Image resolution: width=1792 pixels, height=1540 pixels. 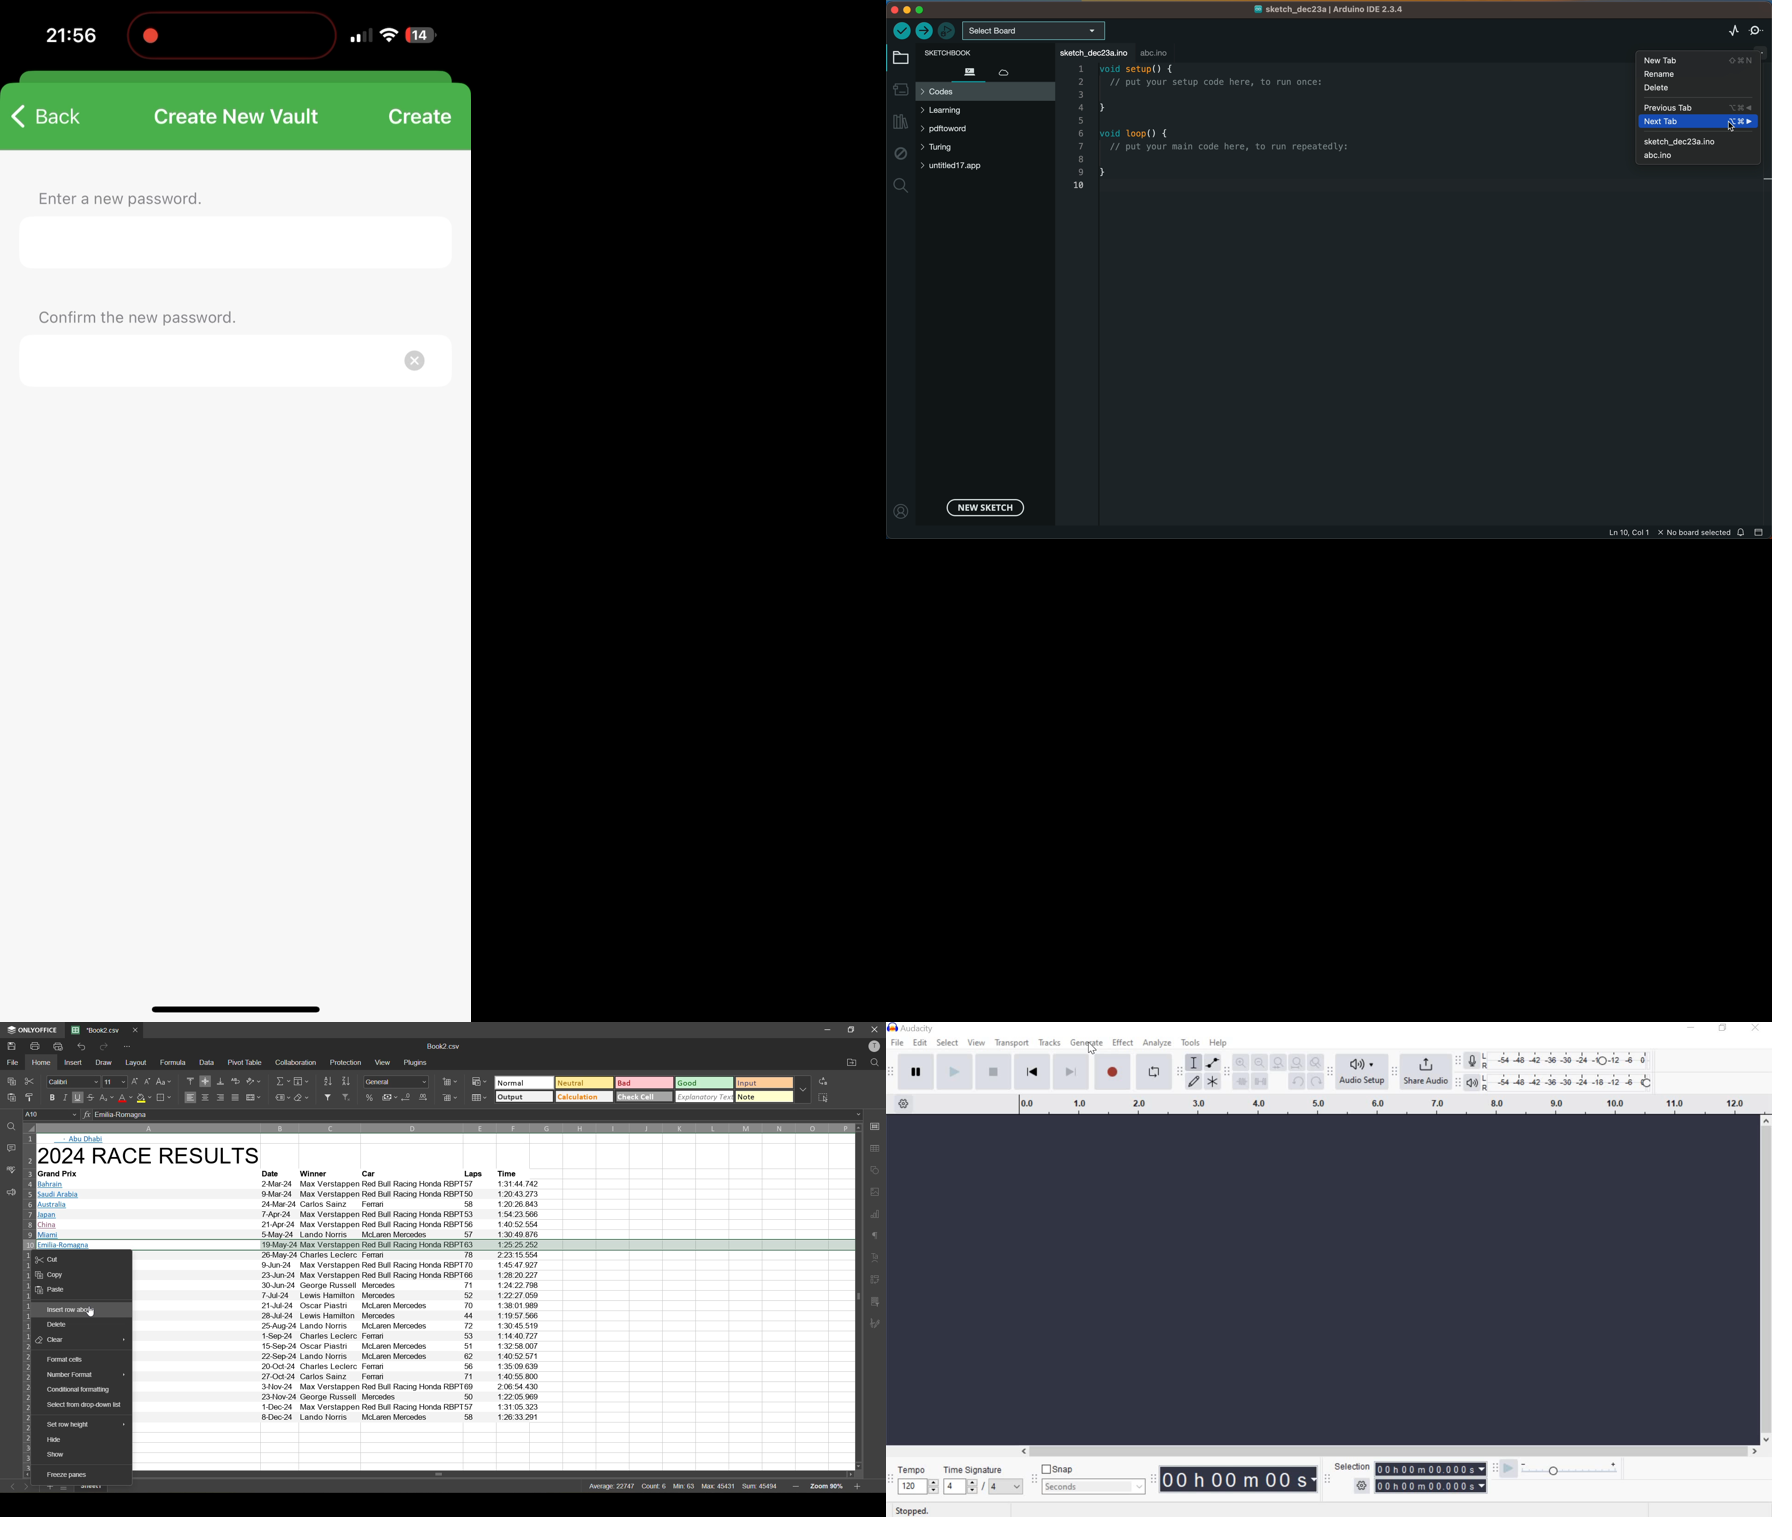 What do you see at coordinates (53, 1274) in the screenshot?
I see `copy` at bounding box center [53, 1274].